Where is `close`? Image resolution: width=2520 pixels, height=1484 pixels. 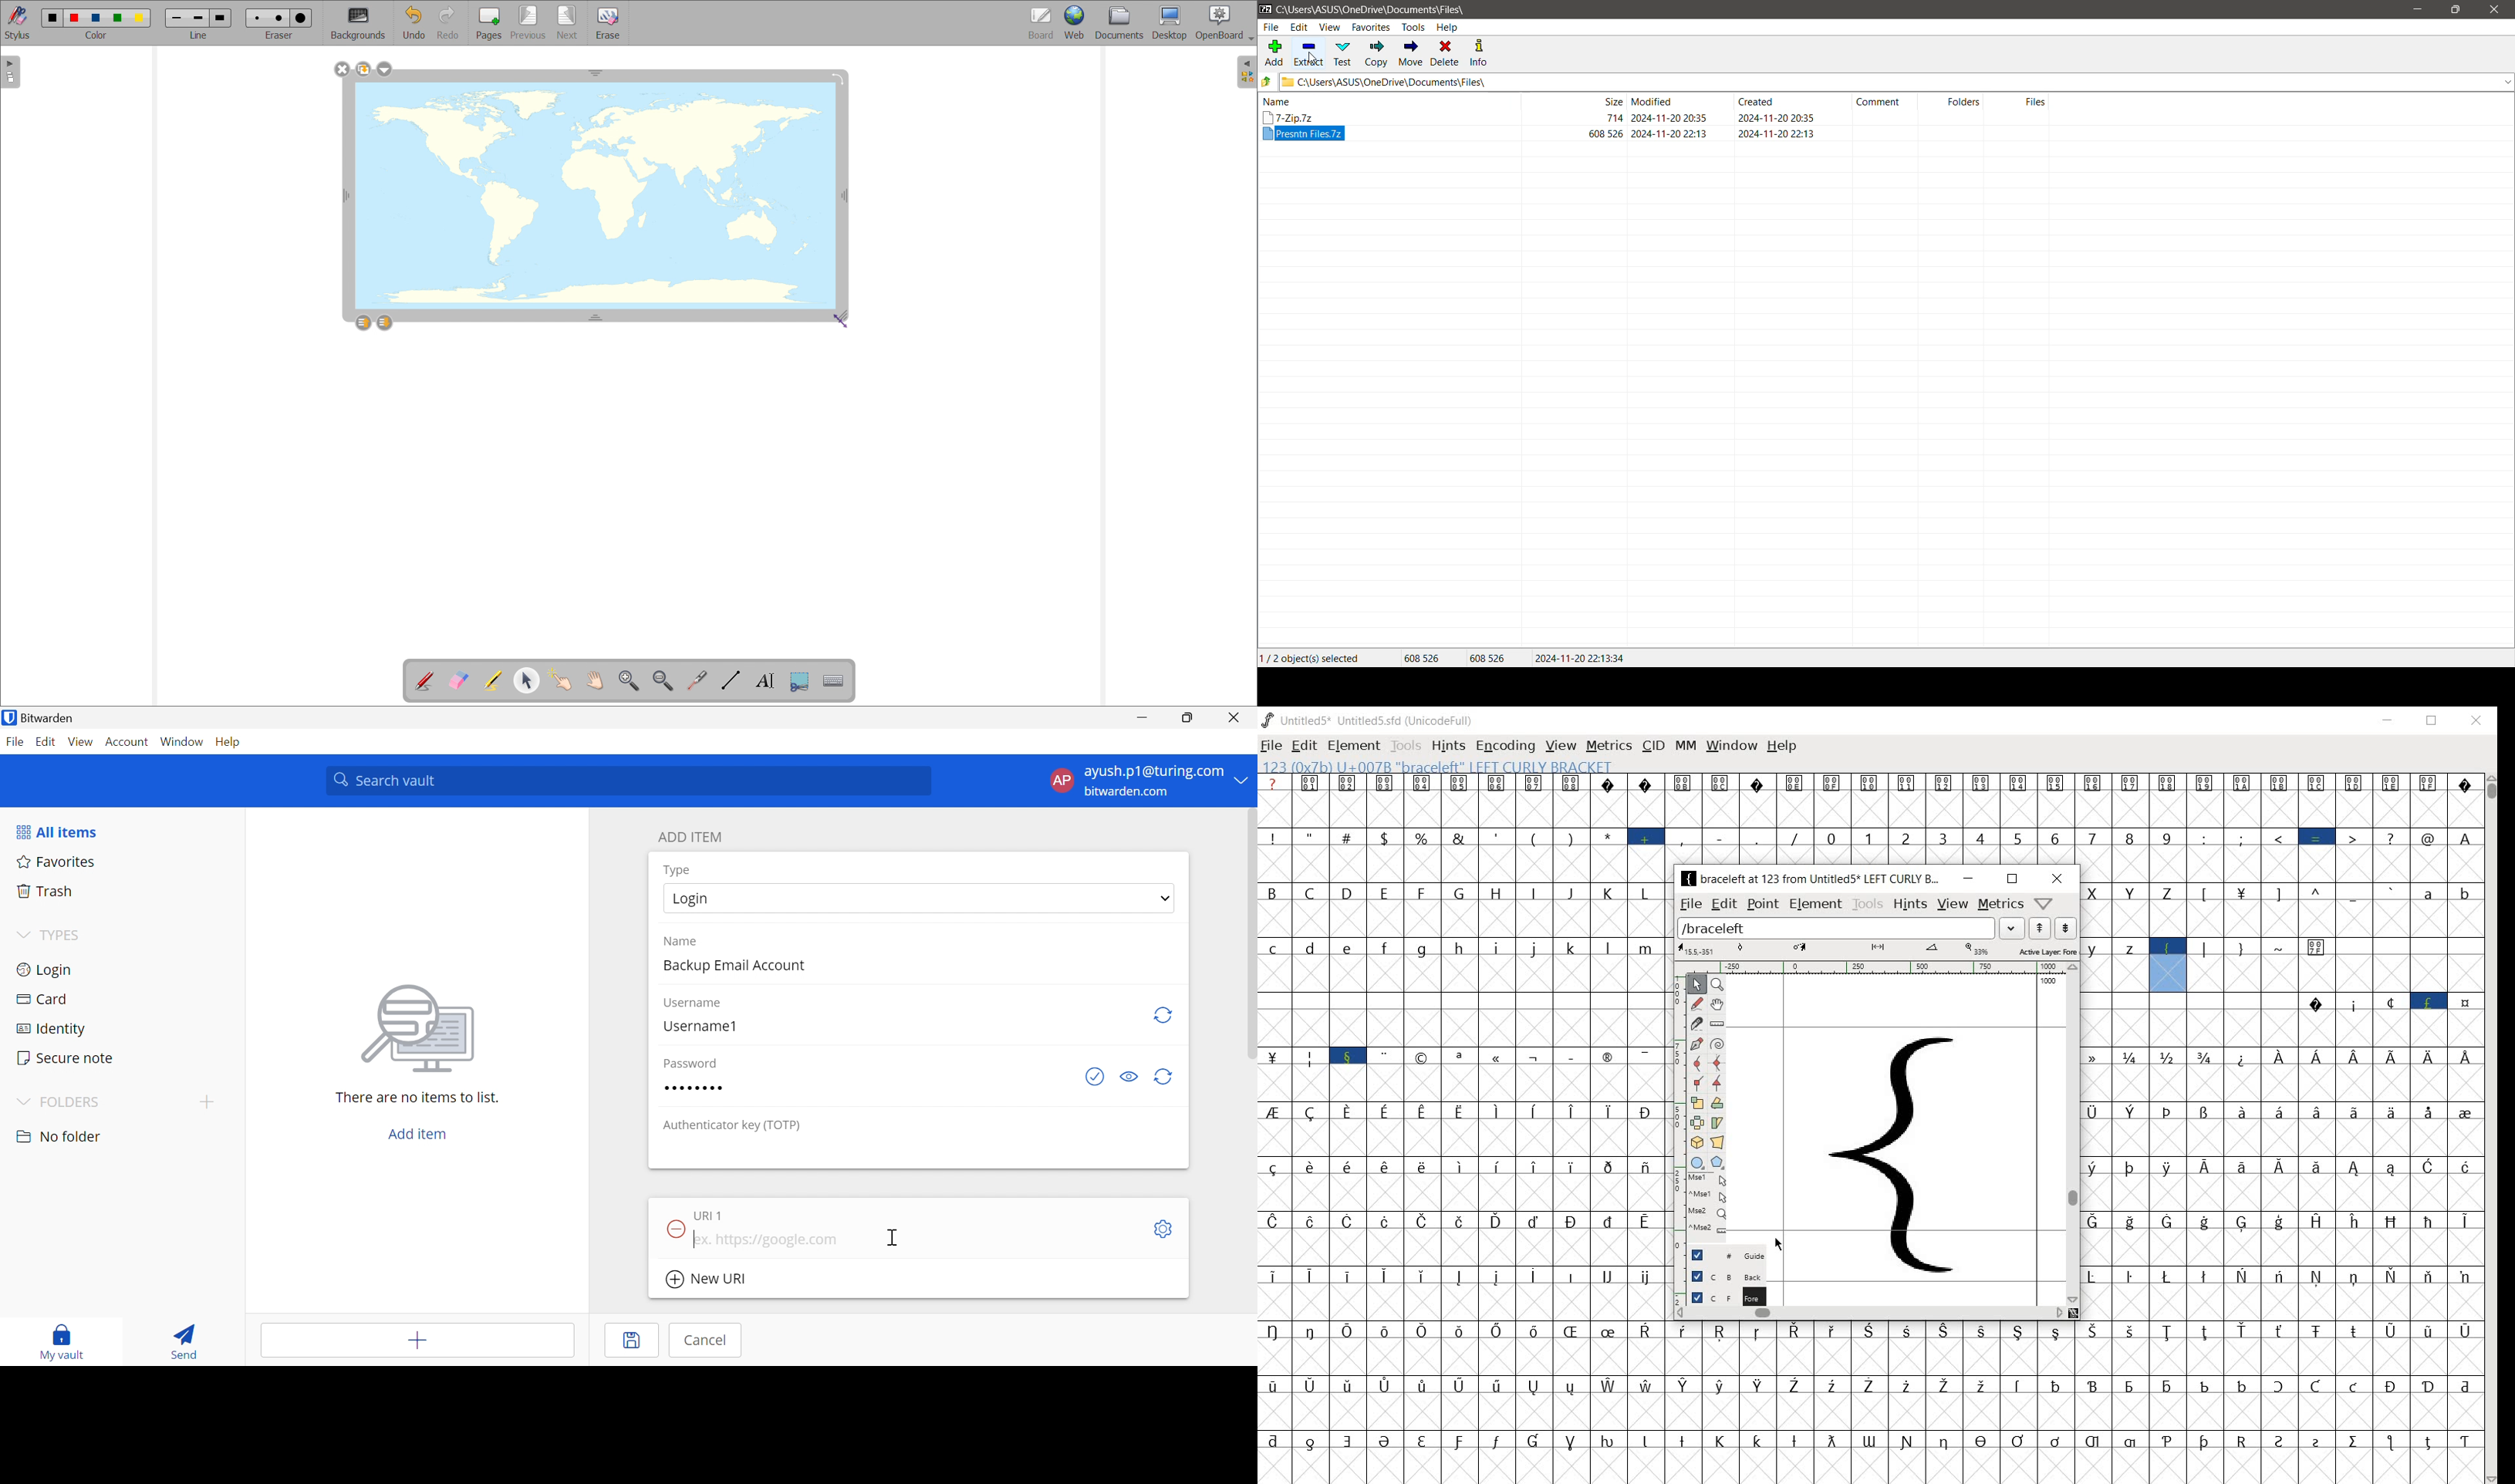
close is located at coordinates (2478, 718).